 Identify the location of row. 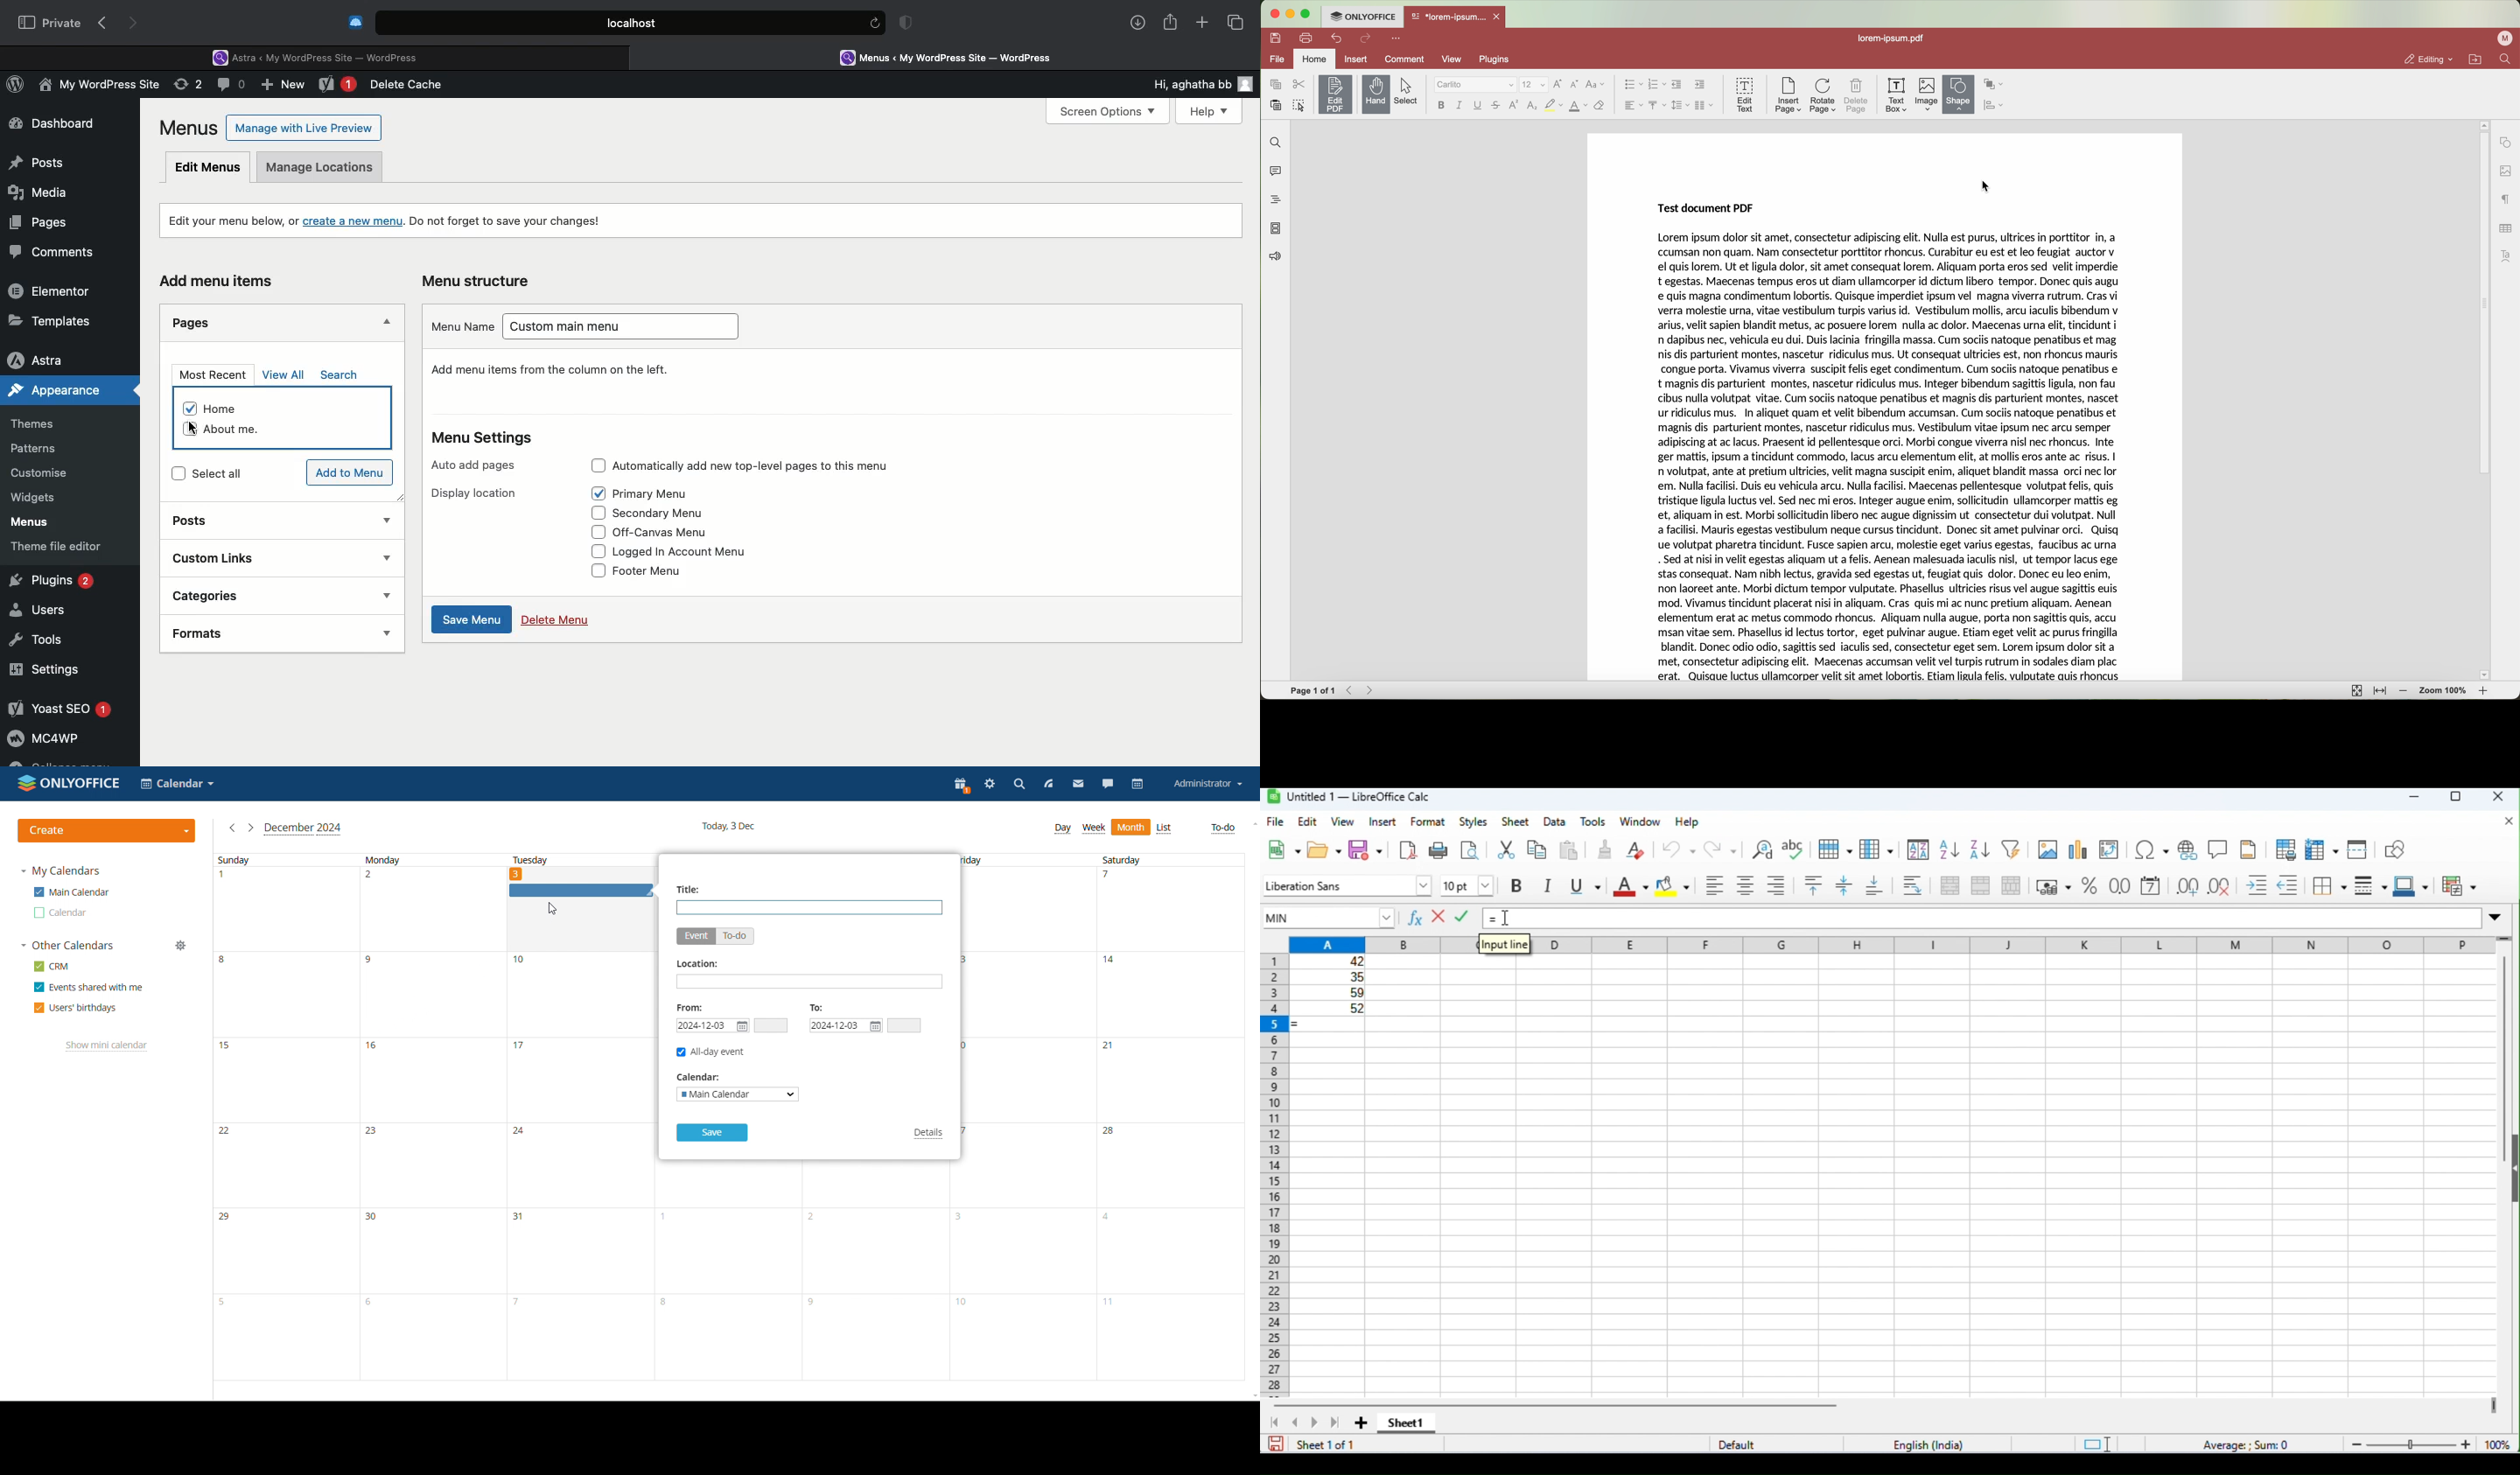
(1835, 848).